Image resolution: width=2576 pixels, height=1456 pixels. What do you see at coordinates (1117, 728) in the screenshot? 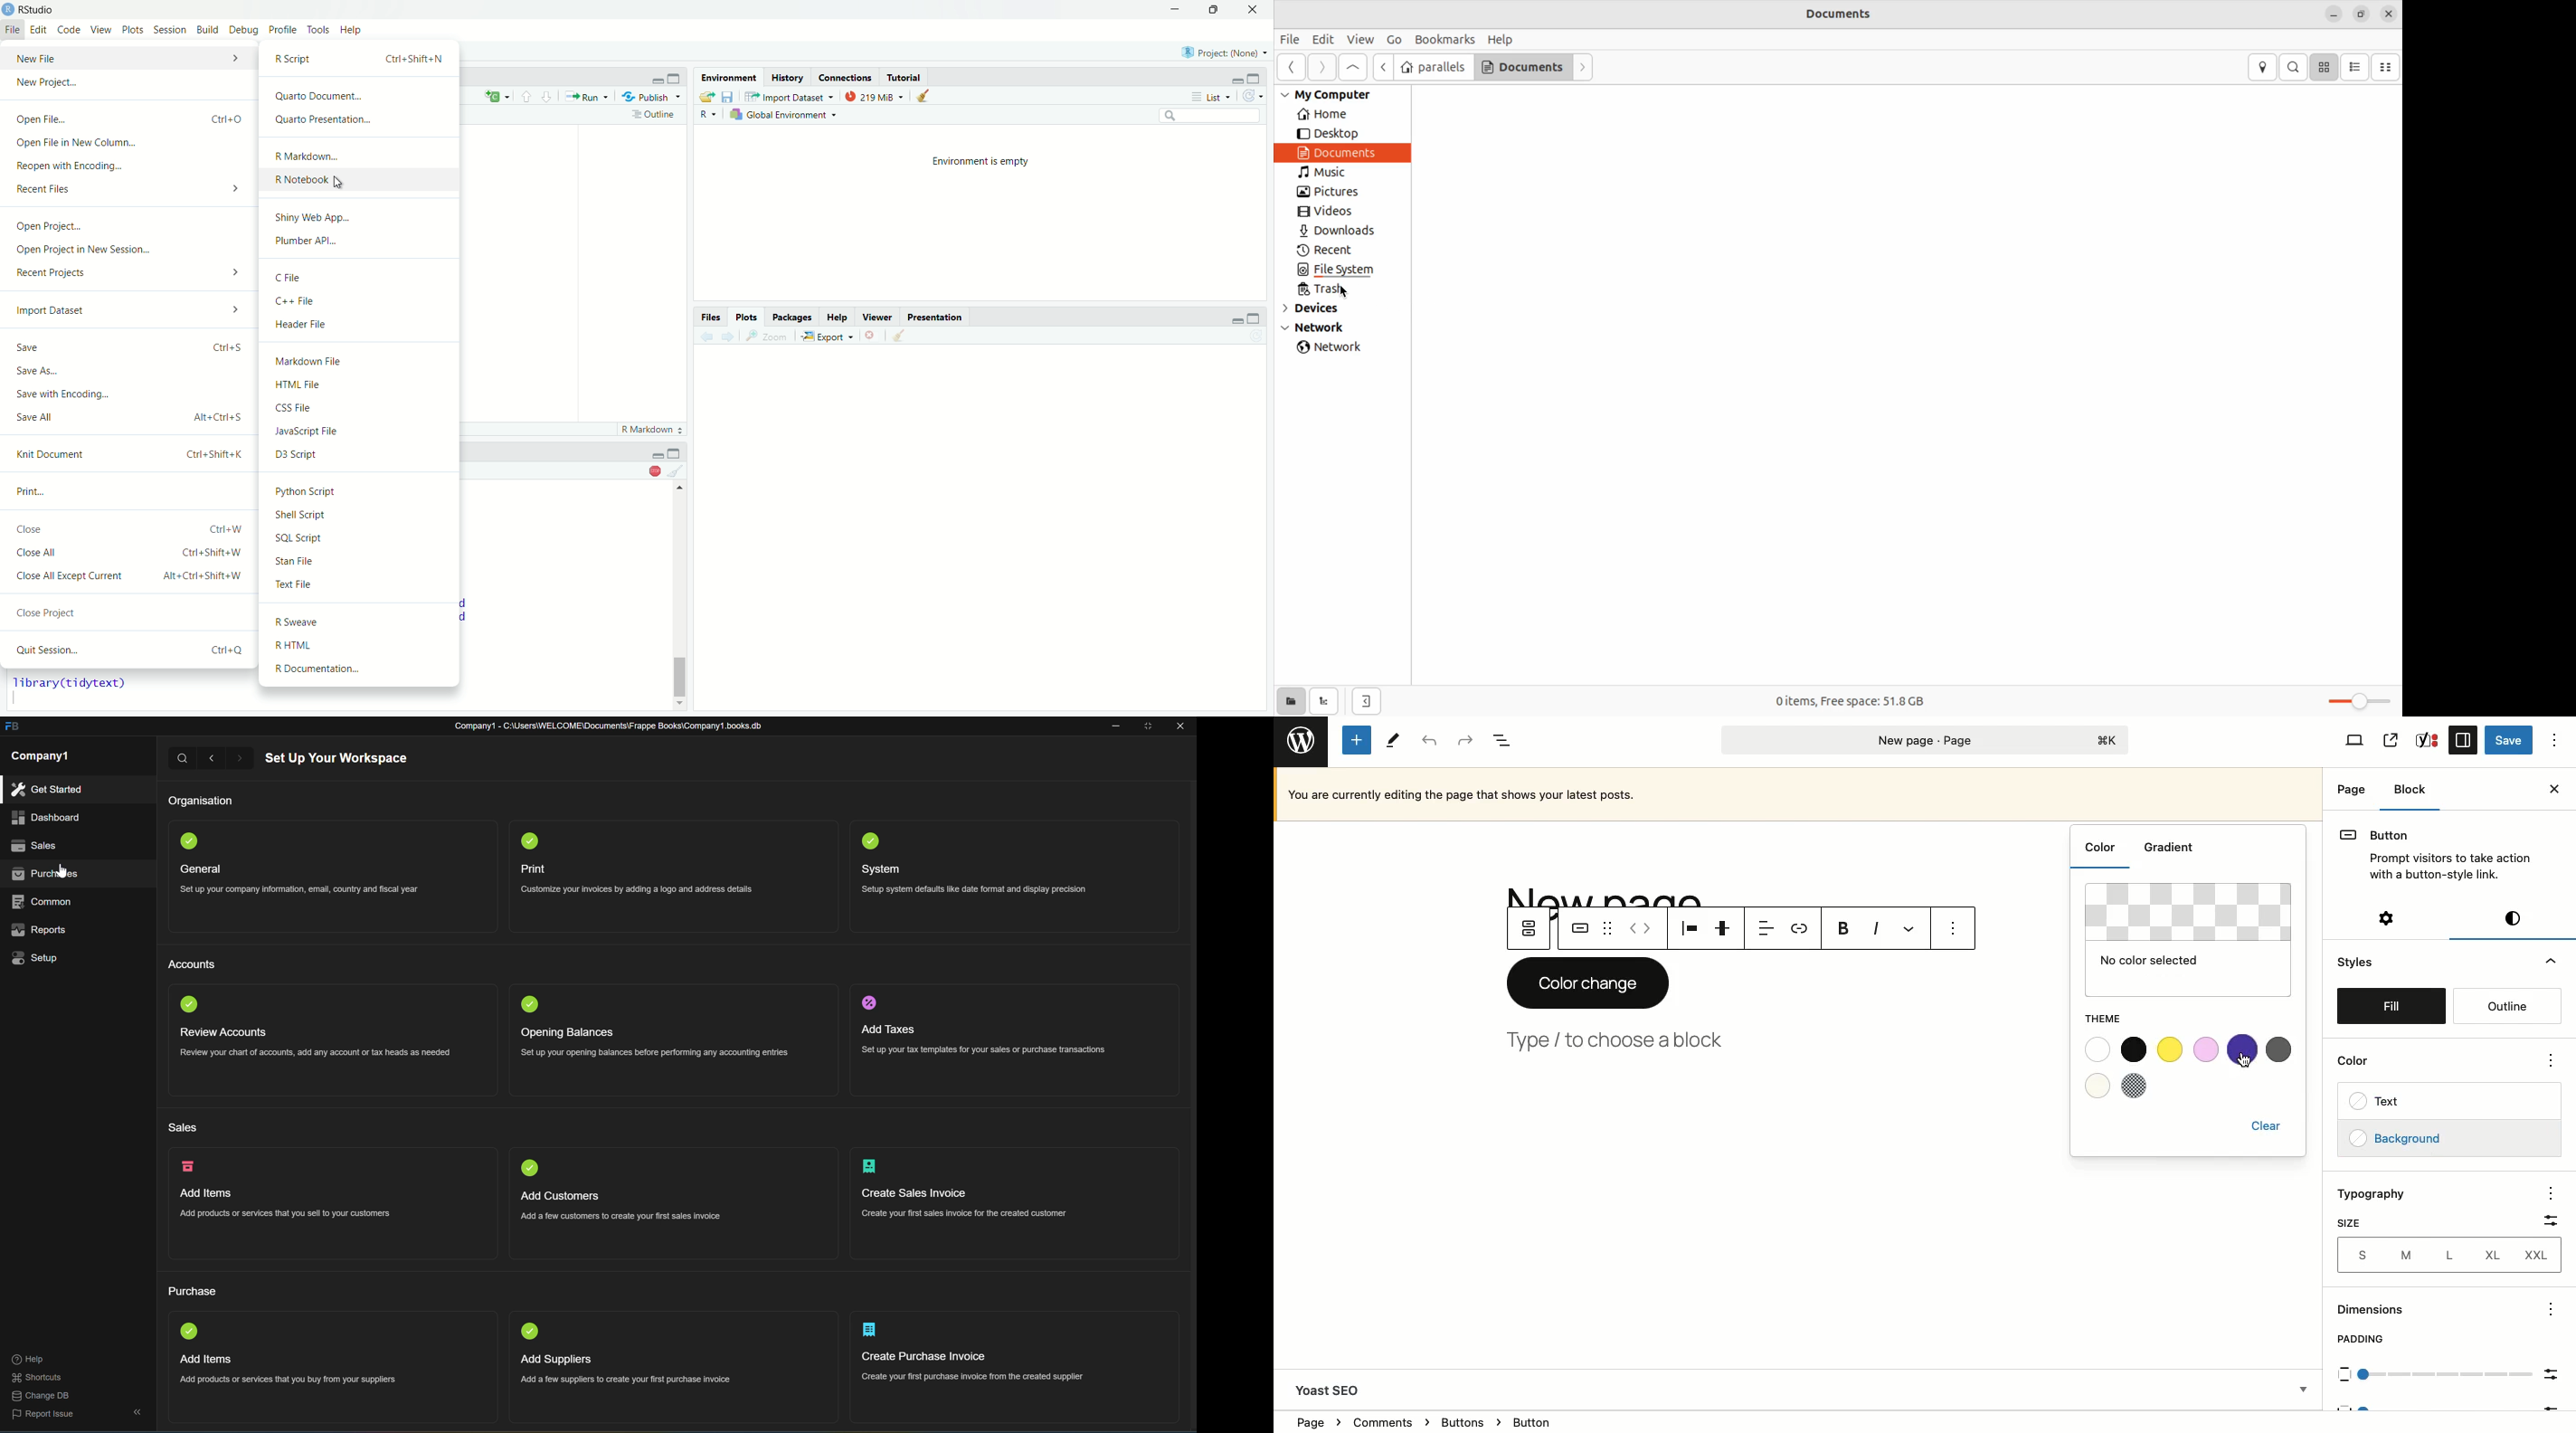
I see `minimize` at bounding box center [1117, 728].